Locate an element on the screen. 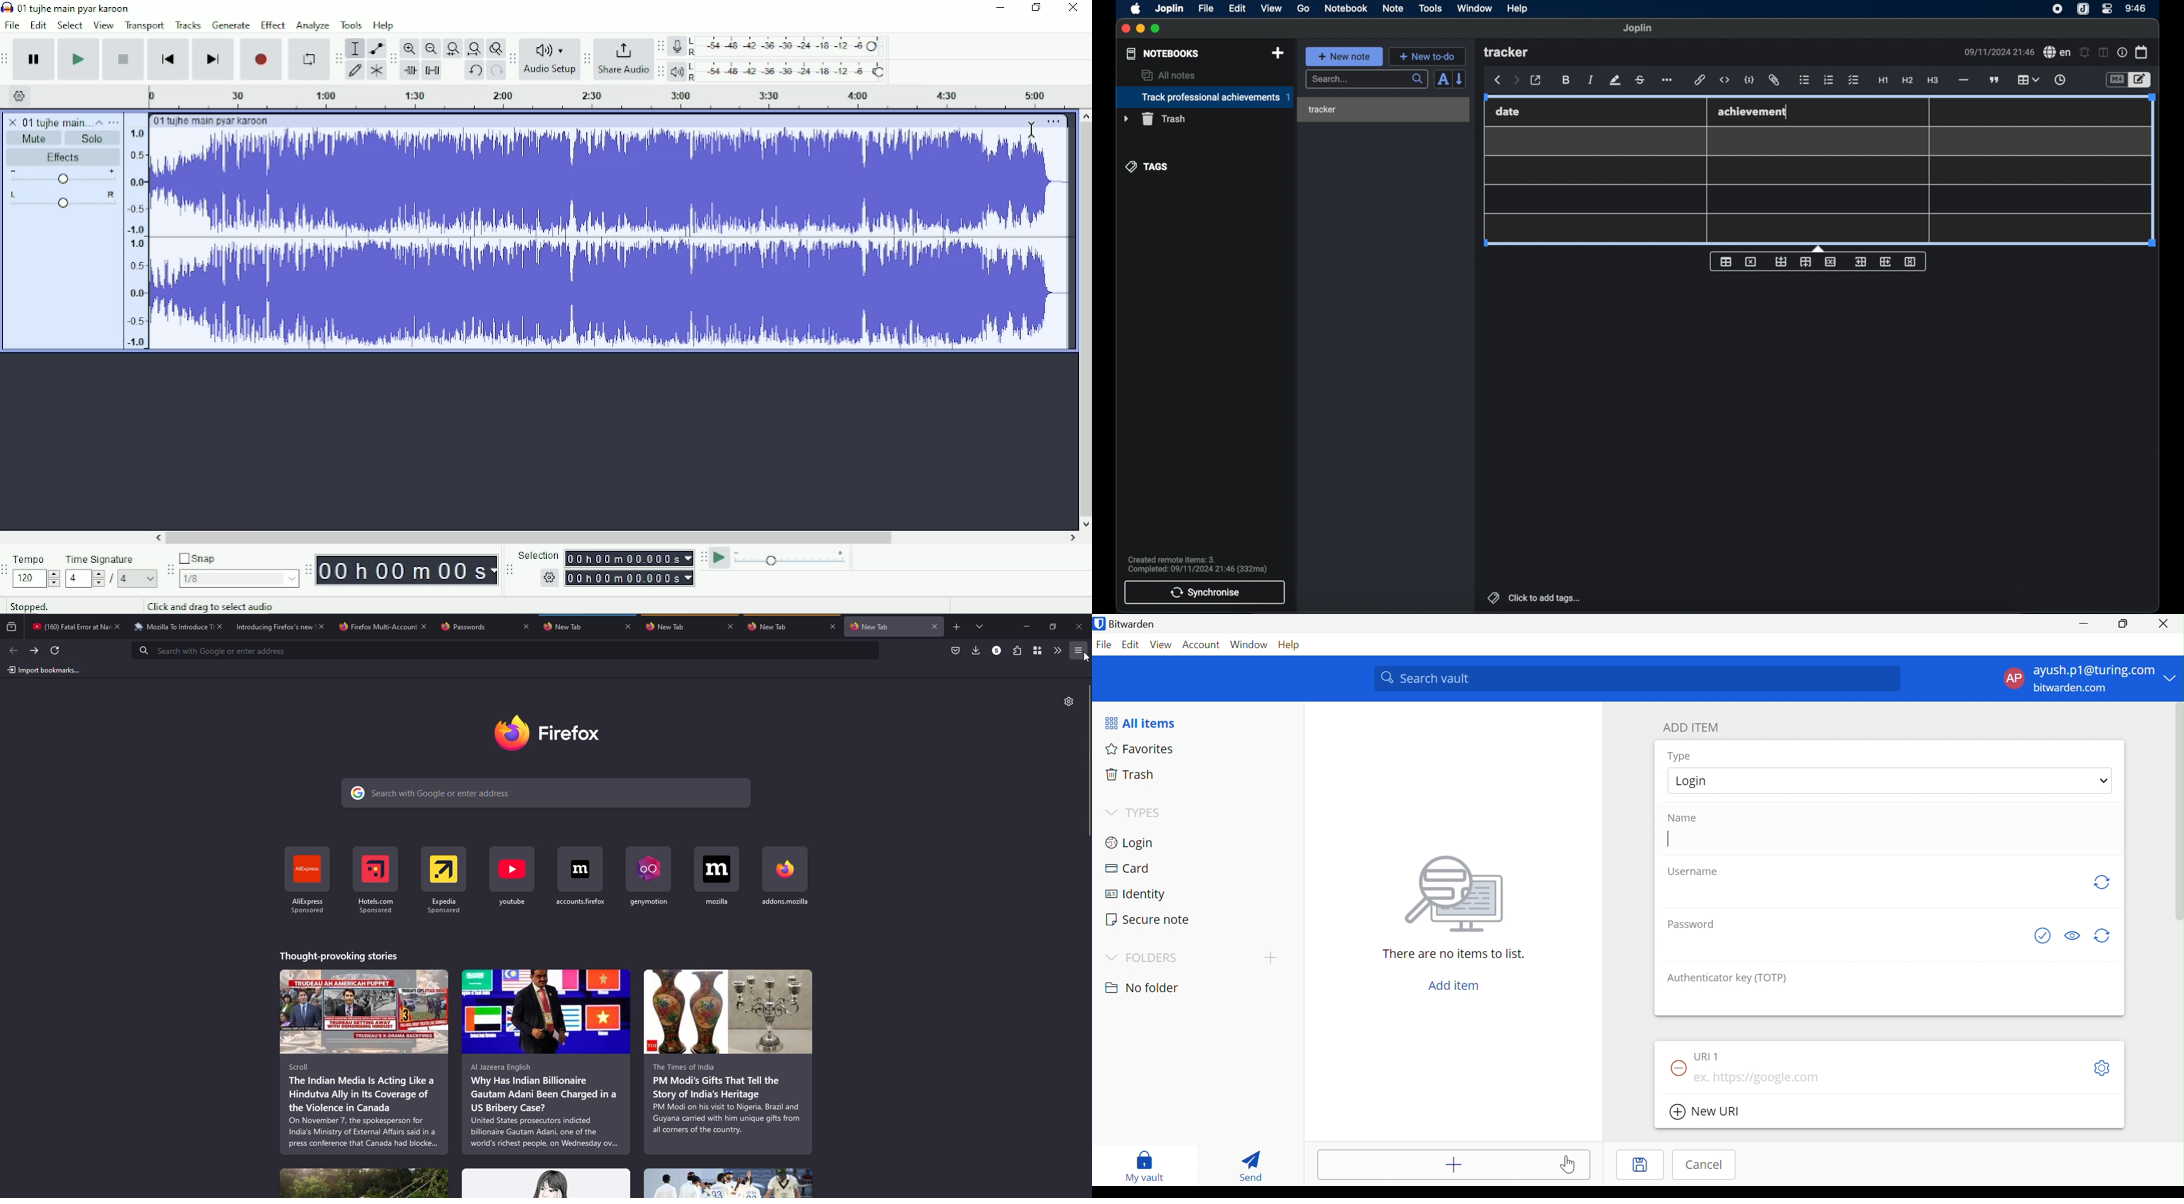  new to-do is located at coordinates (1427, 56).